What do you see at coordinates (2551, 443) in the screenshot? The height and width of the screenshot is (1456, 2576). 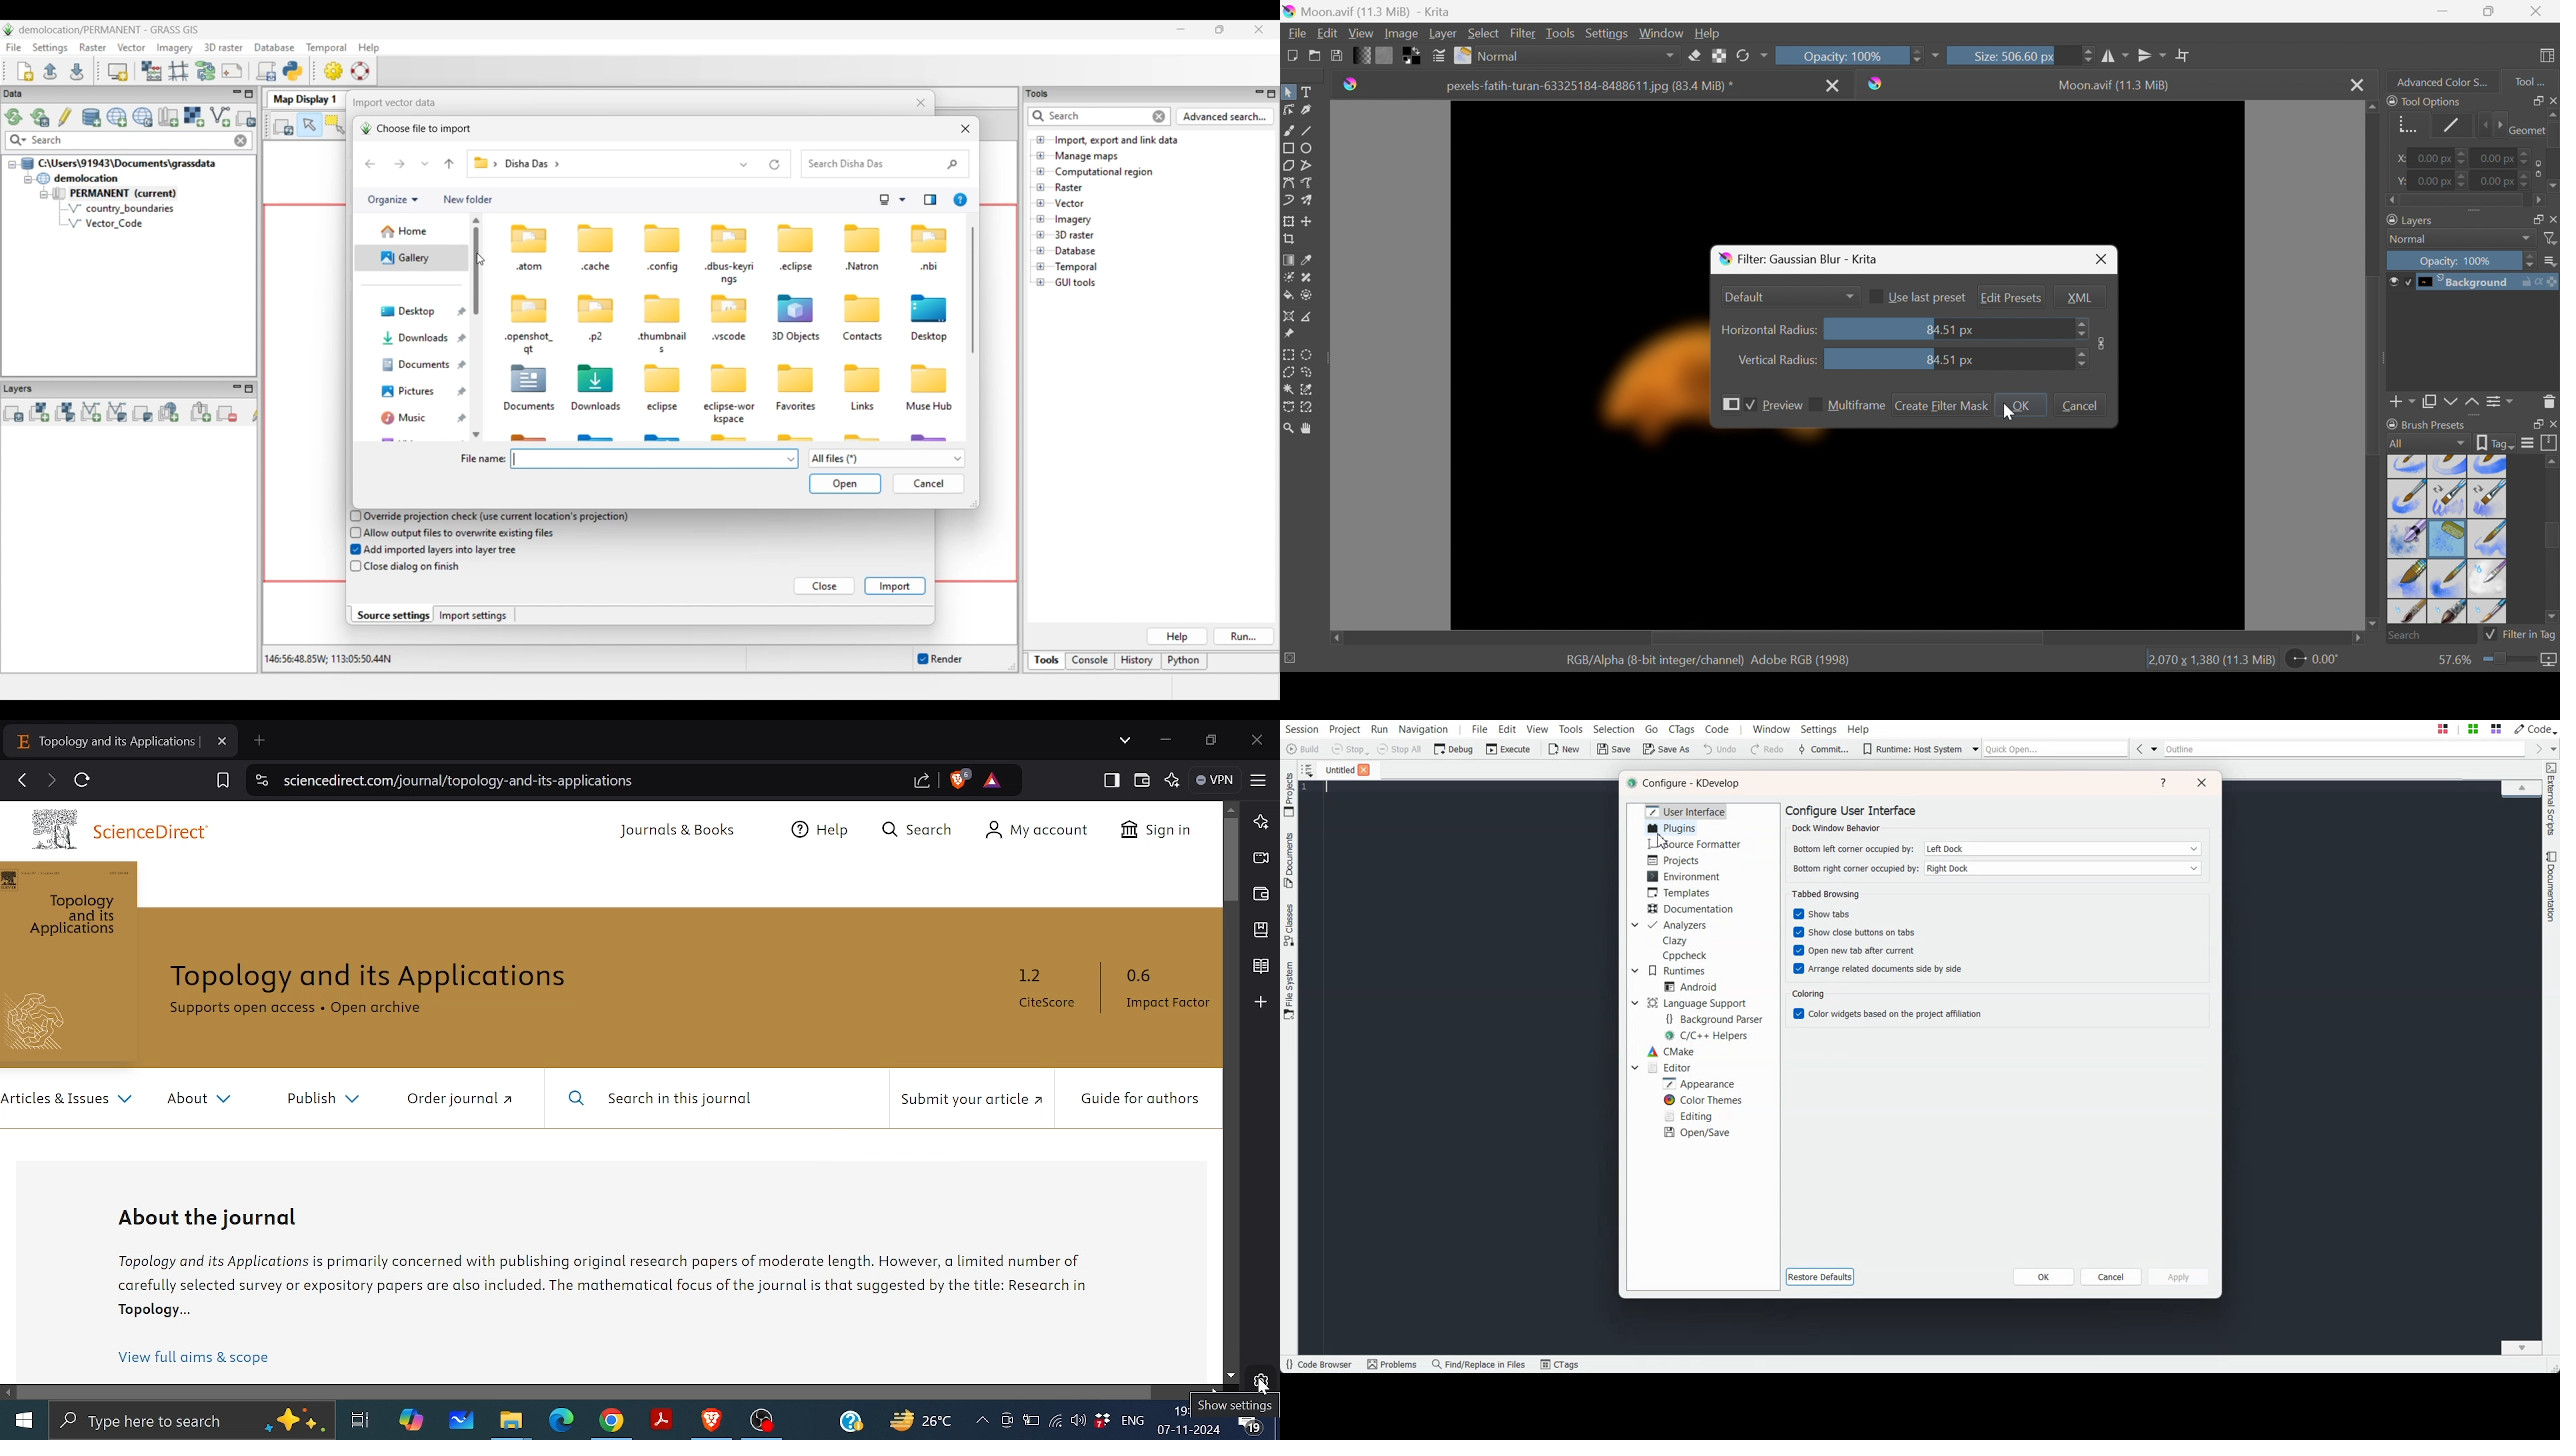 I see `Storage resources` at bounding box center [2551, 443].